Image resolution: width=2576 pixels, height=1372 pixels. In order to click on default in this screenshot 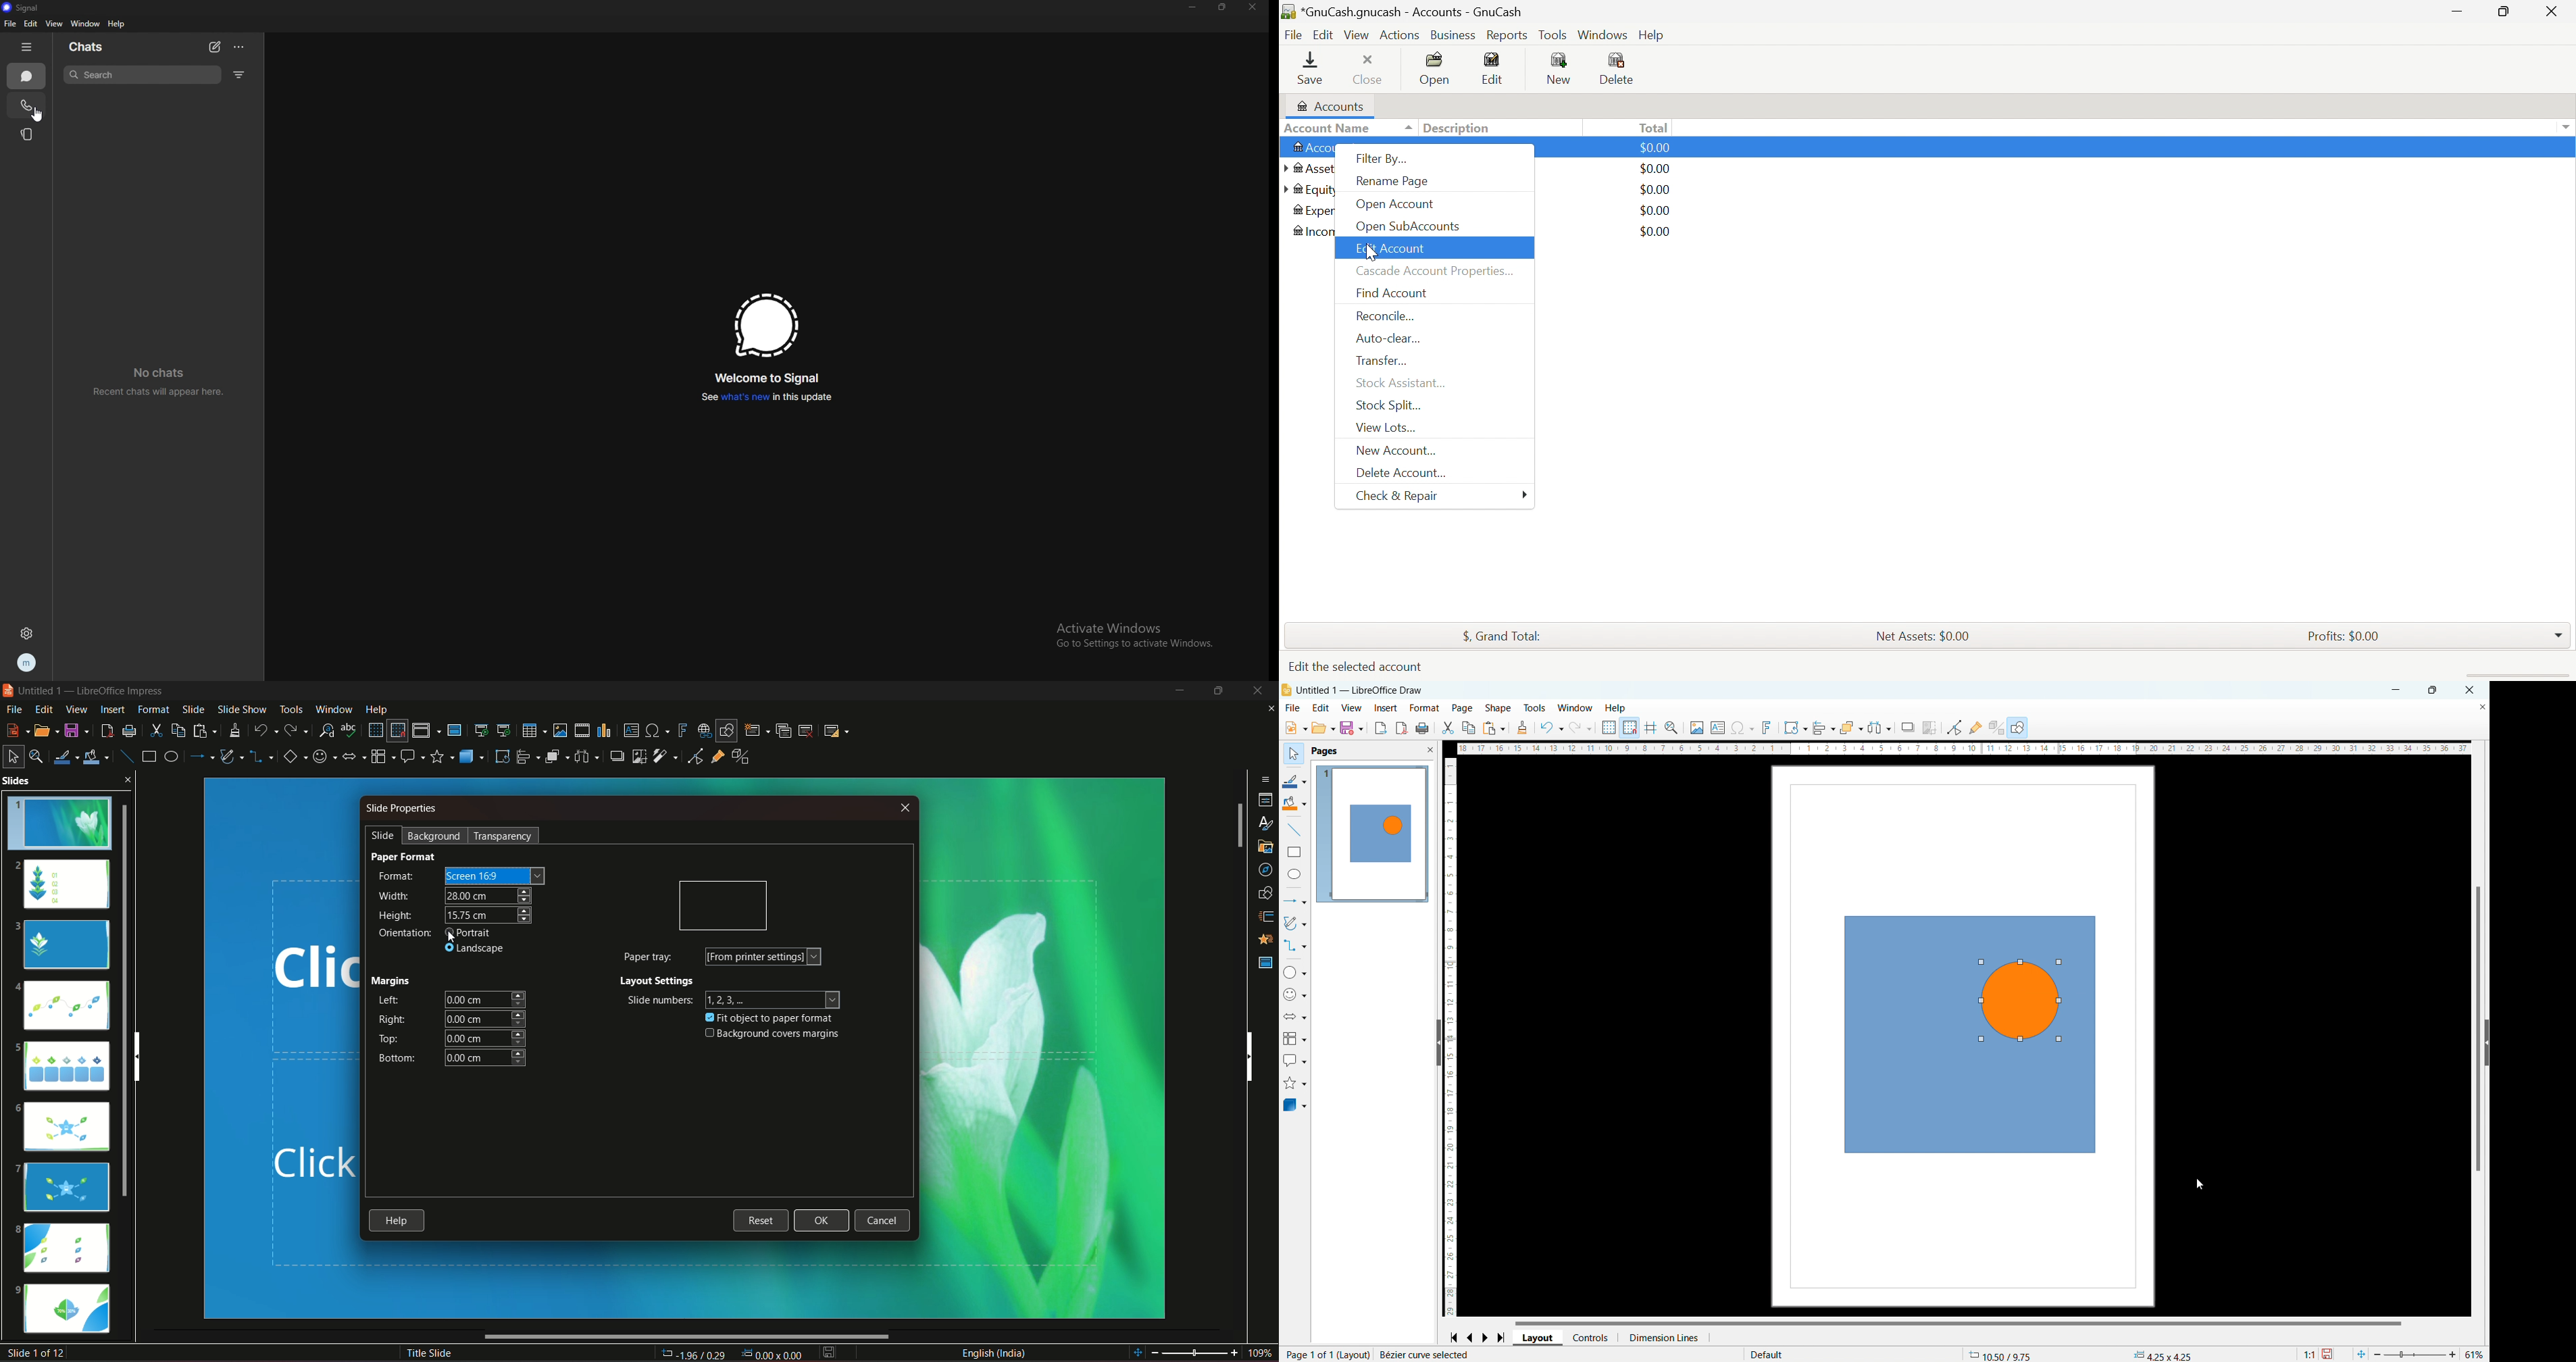, I will do `click(1768, 1353)`.